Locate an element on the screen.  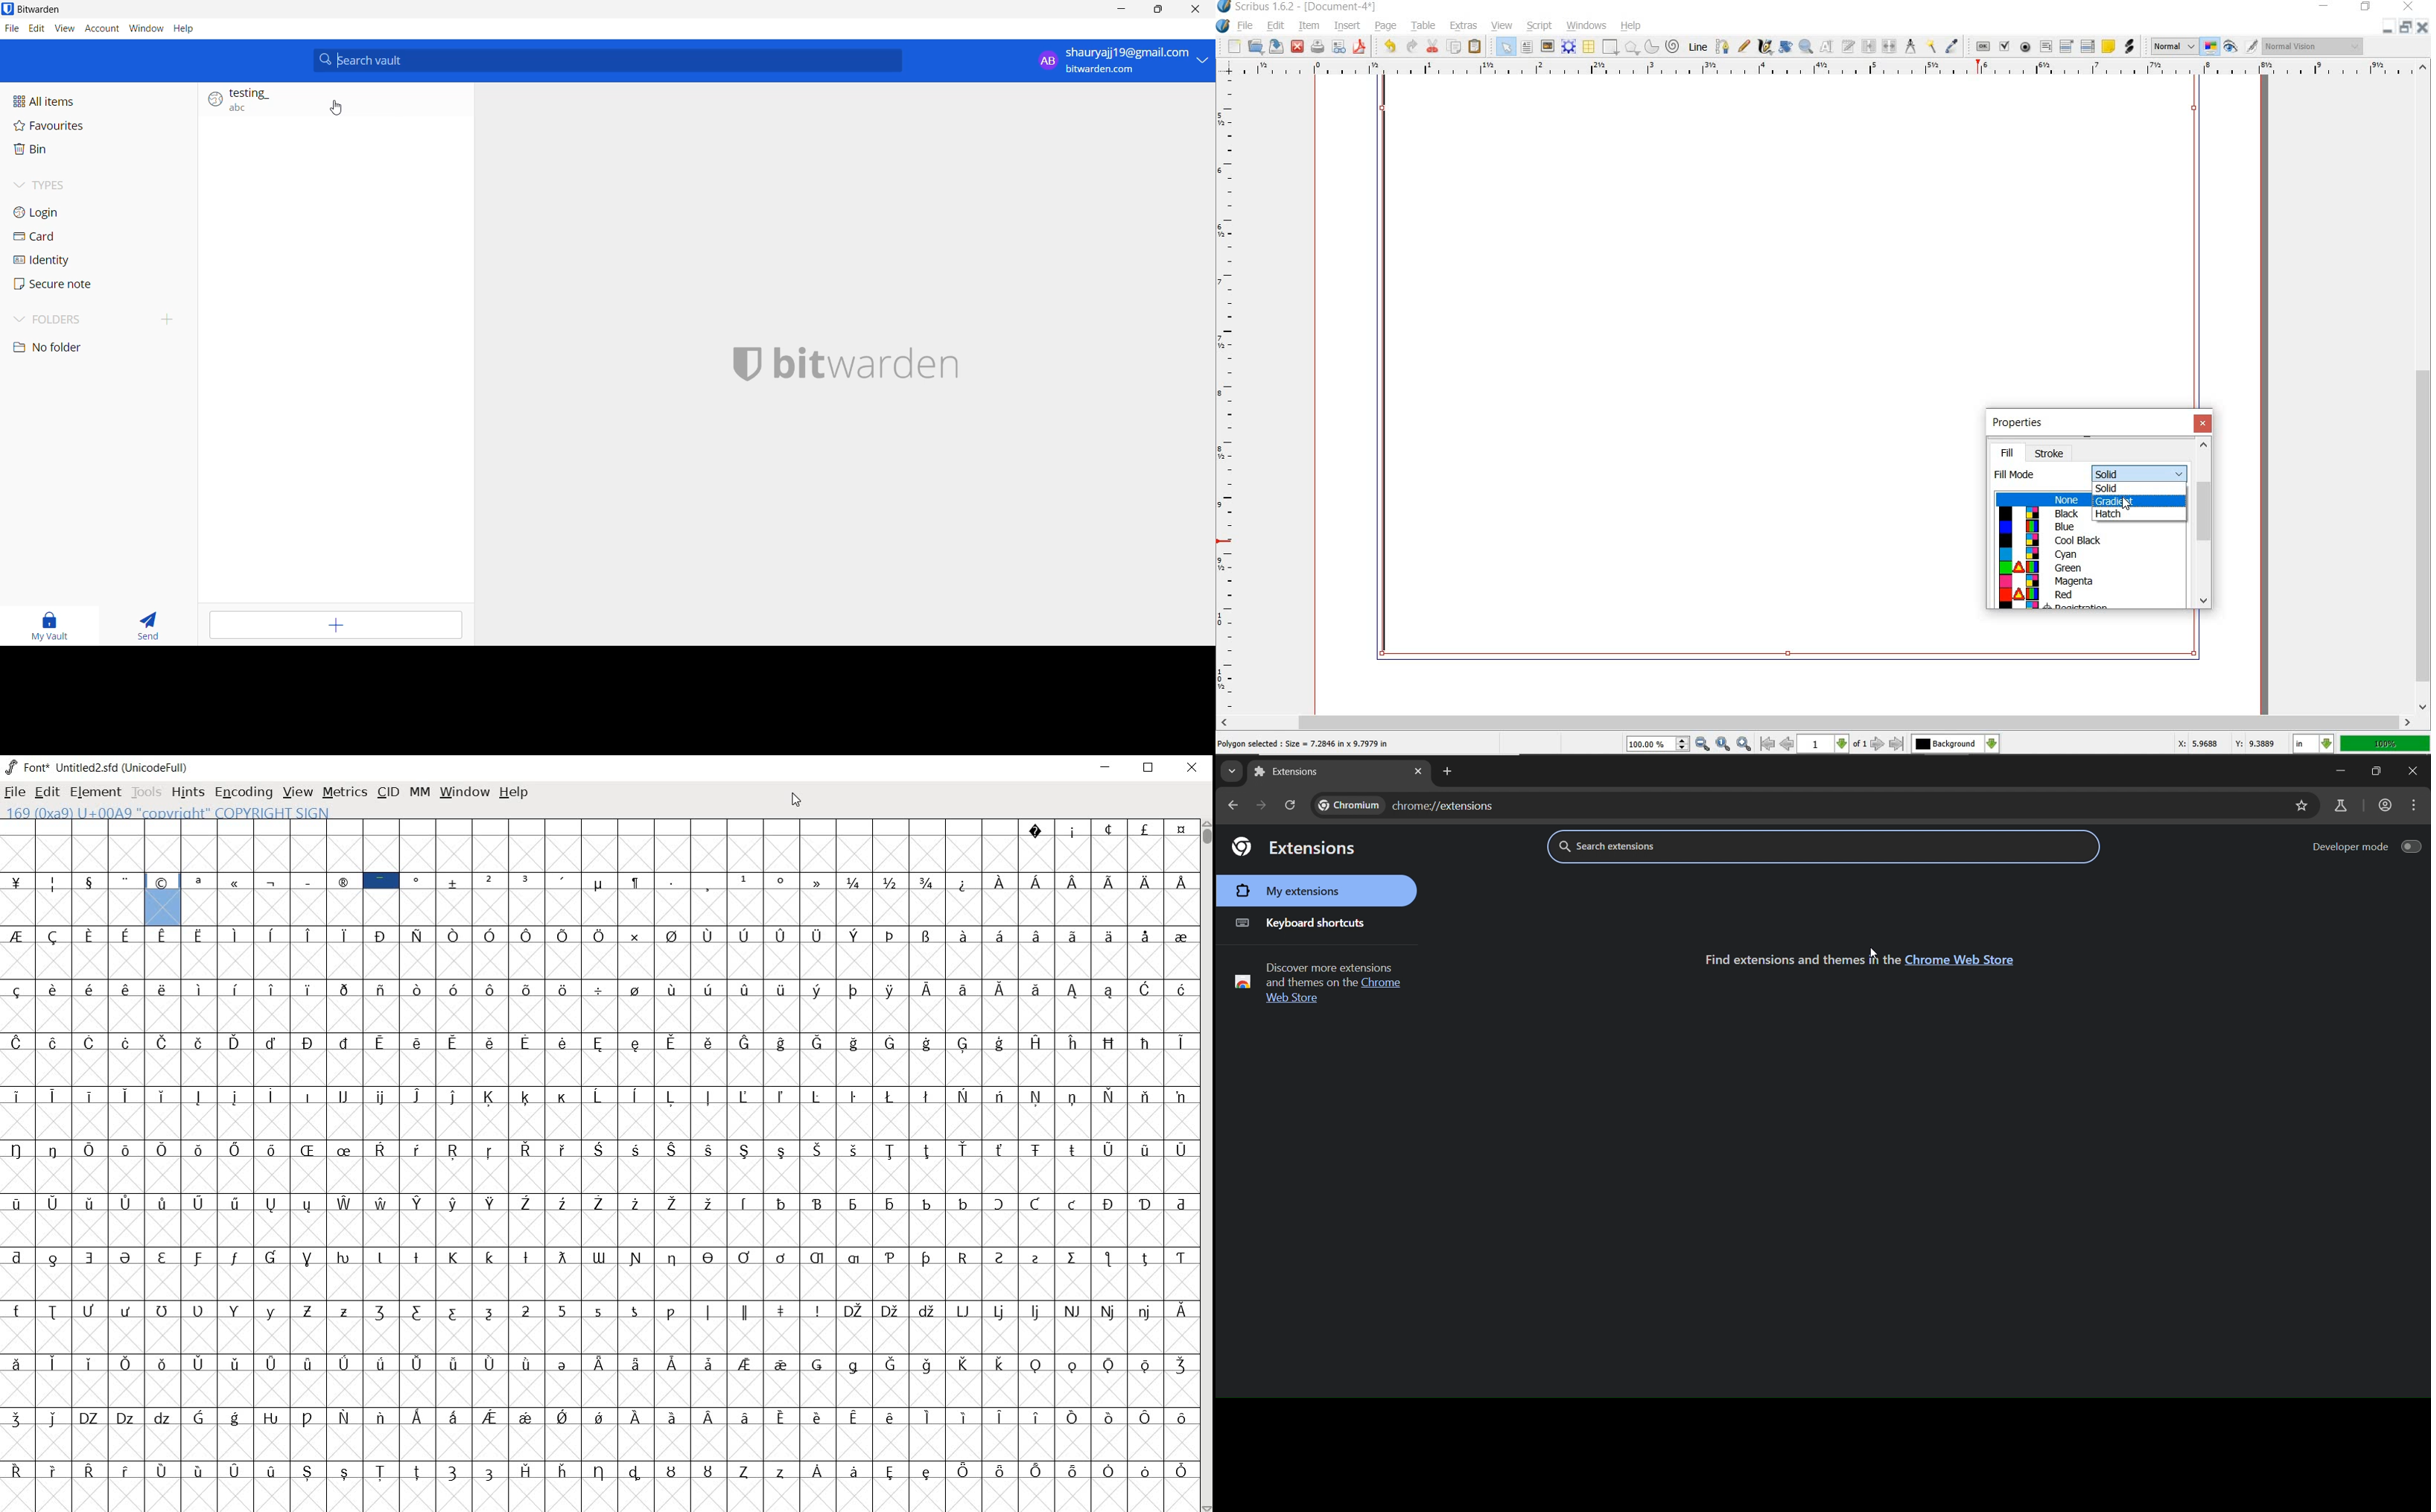
preview mode is located at coordinates (2241, 48).